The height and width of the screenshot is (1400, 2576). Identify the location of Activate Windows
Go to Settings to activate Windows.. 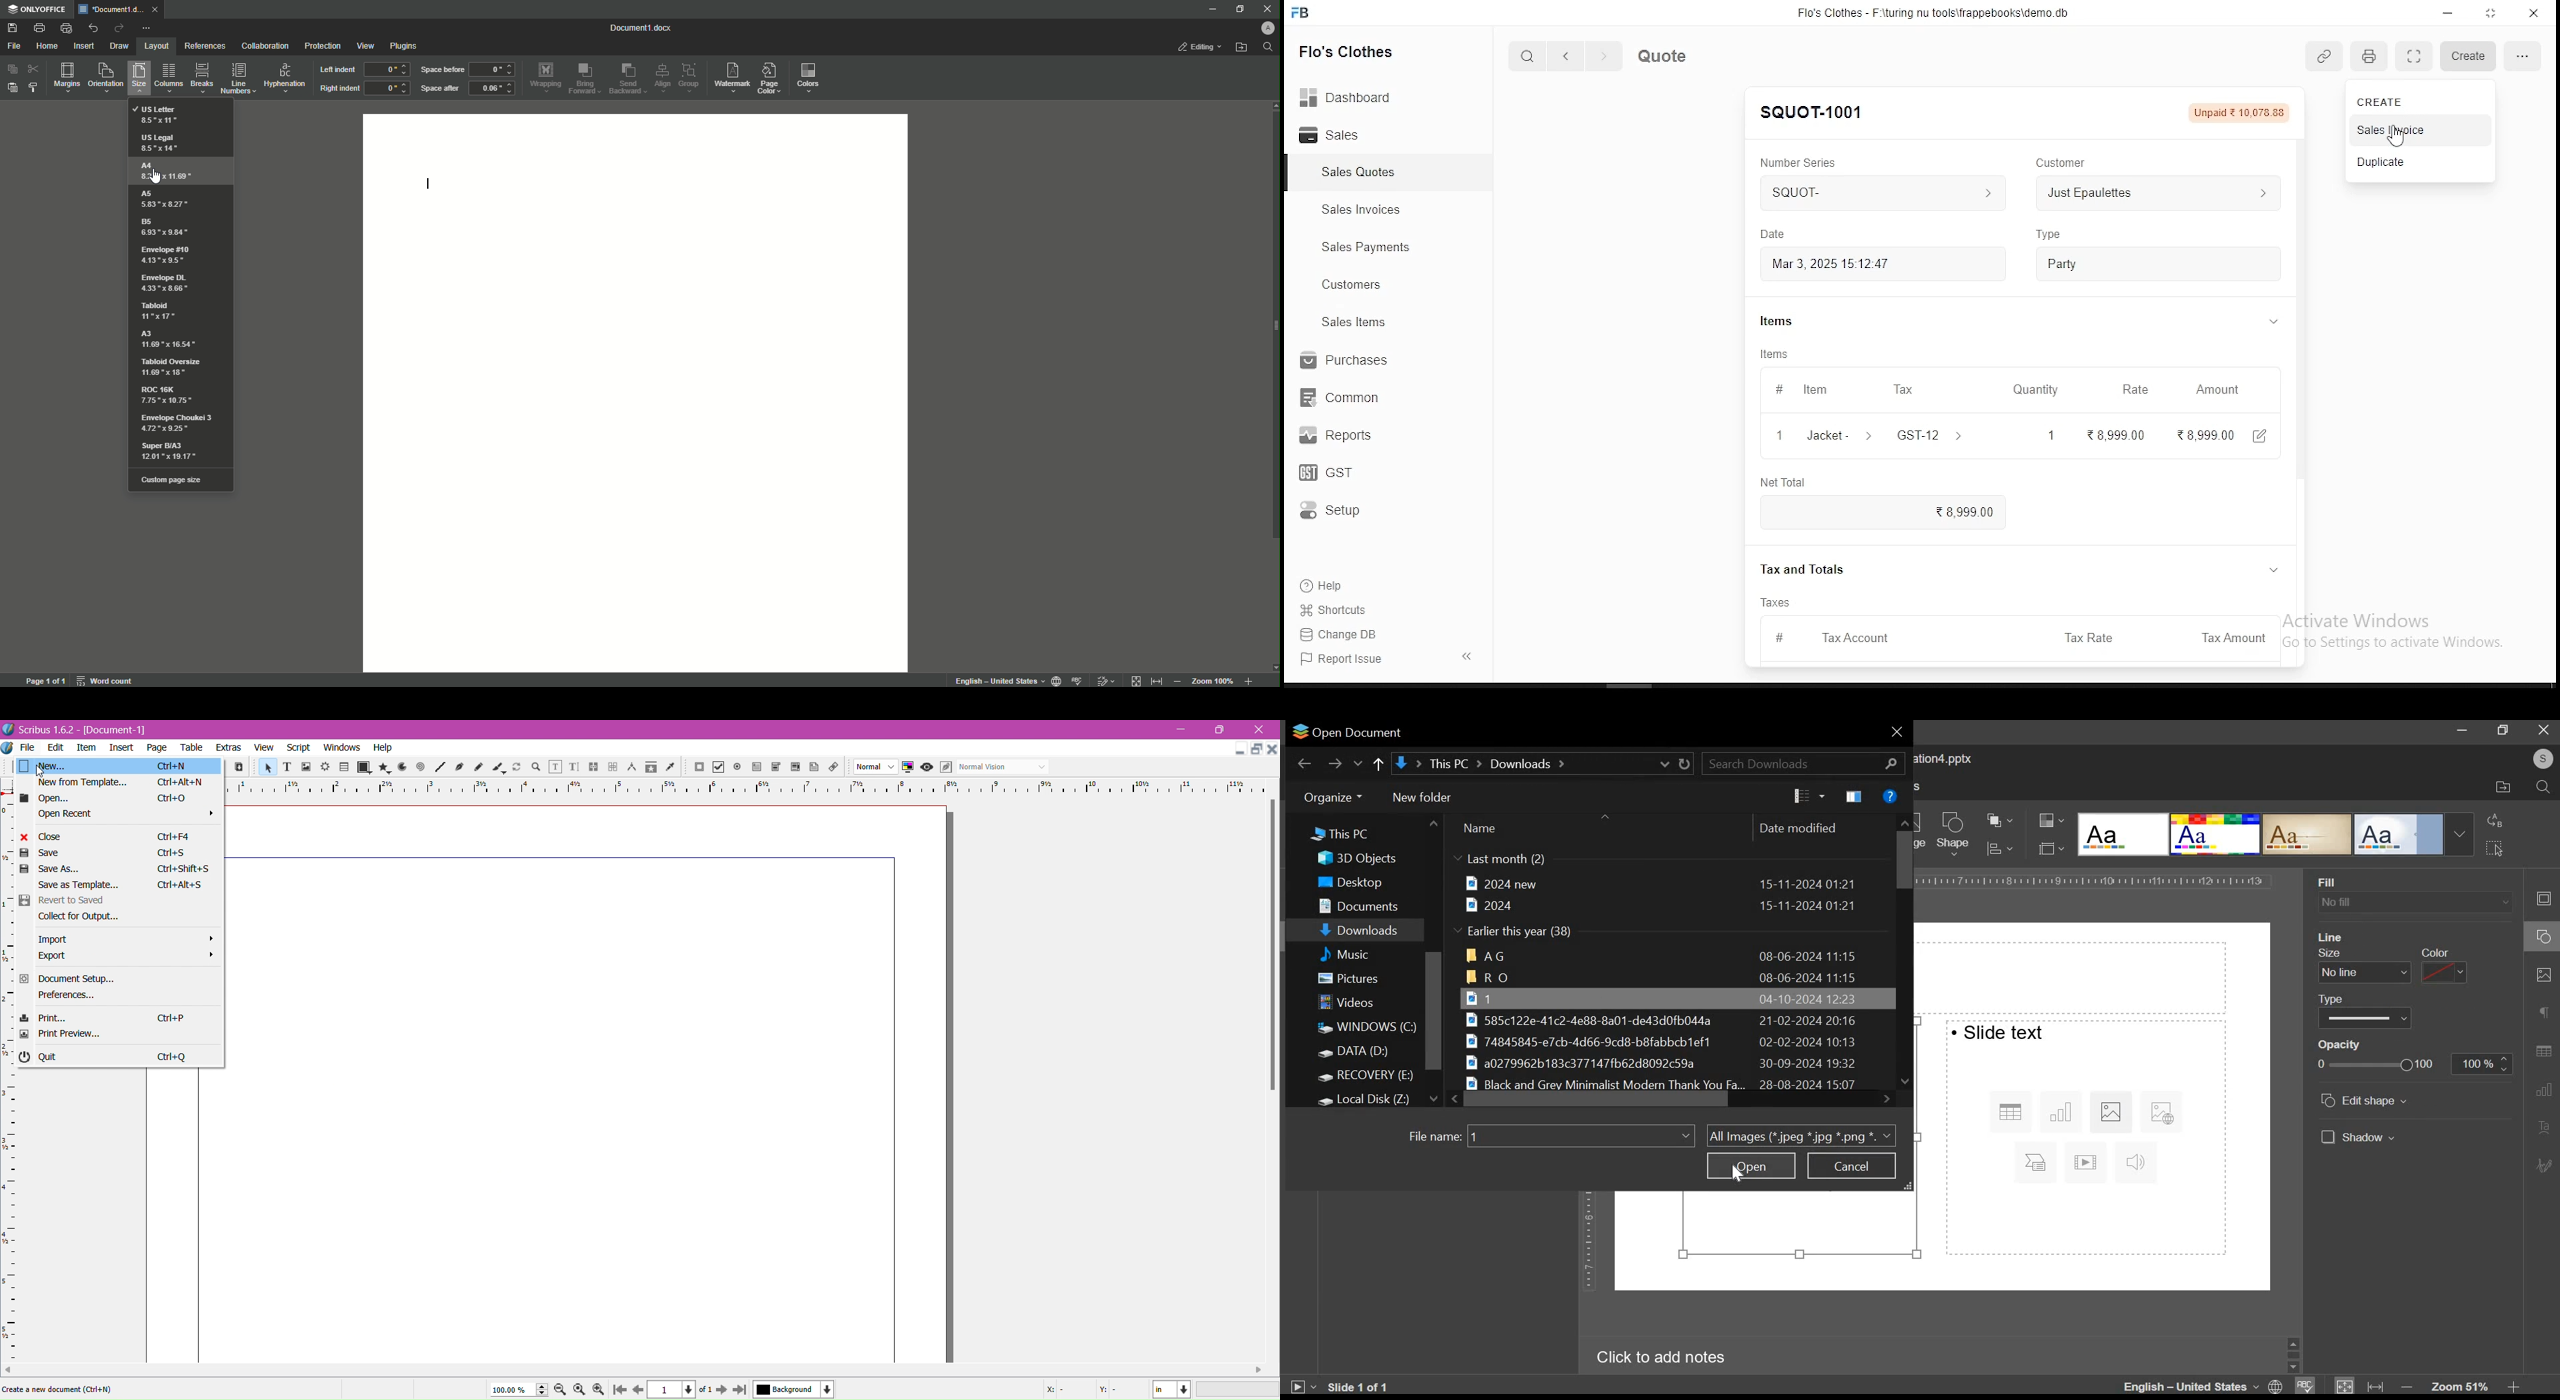
(2405, 627).